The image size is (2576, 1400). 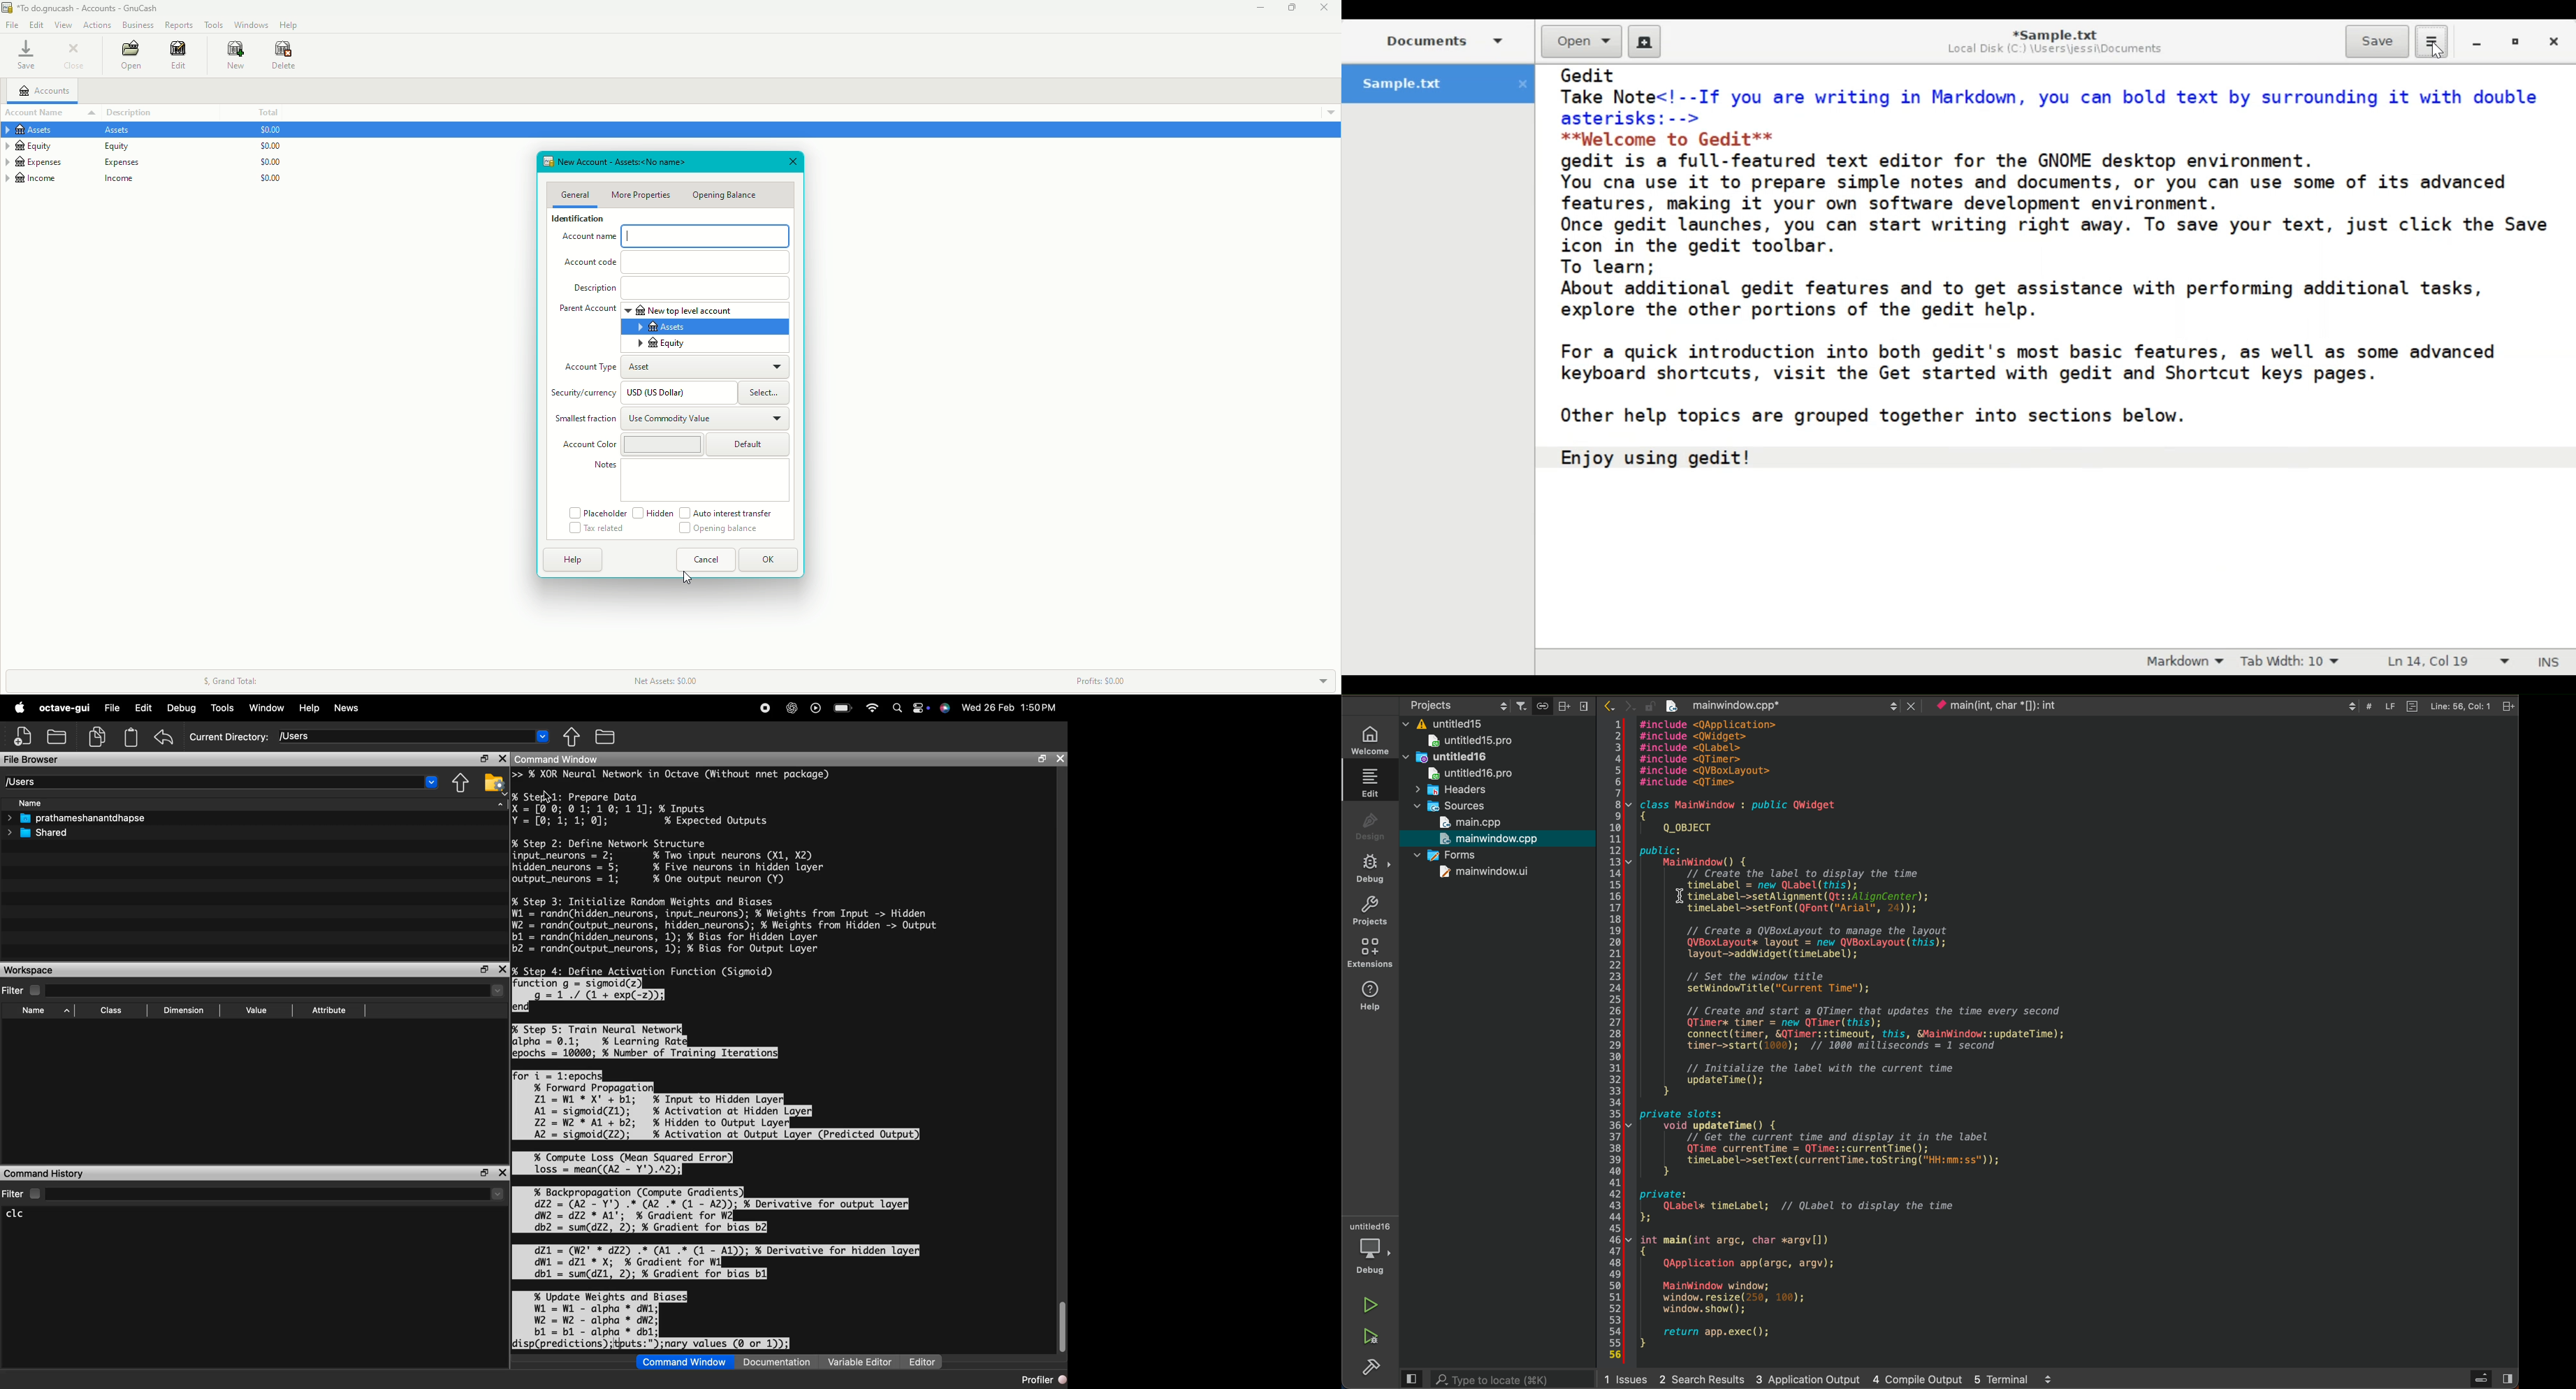 What do you see at coordinates (2547, 660) in the screenshot?
I see `INS` at bounding box center [2547, 660].